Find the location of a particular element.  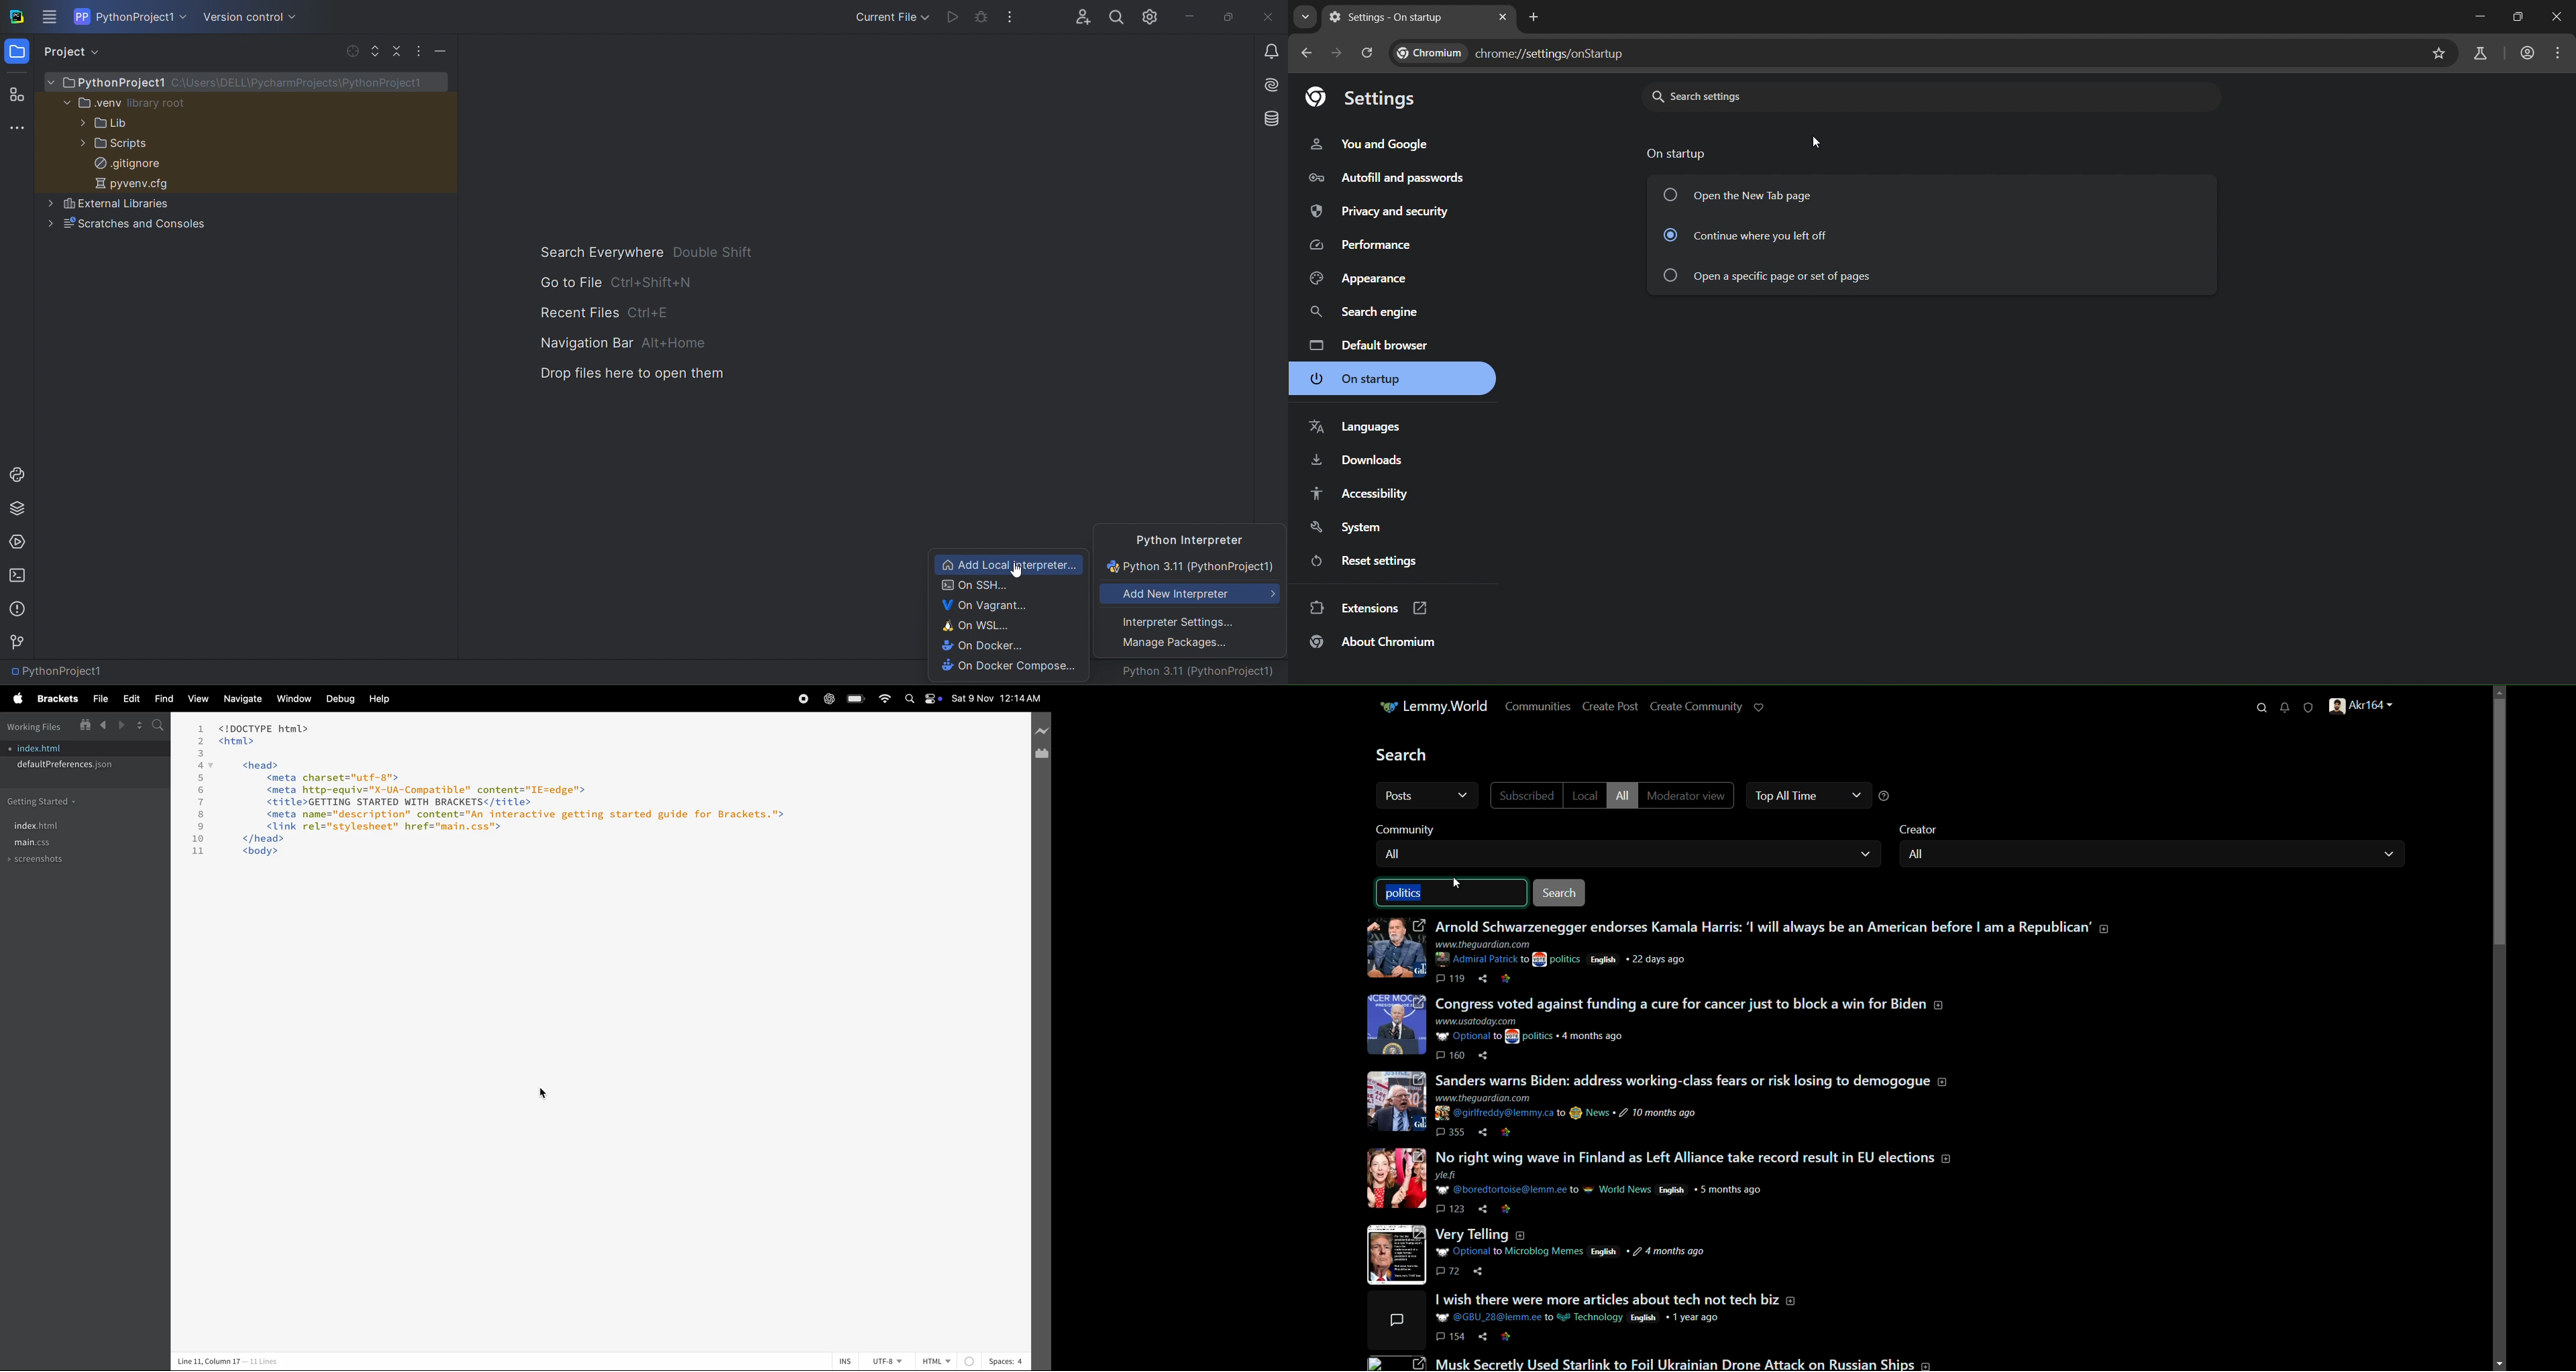

all is located at coordinates (1401, 795).